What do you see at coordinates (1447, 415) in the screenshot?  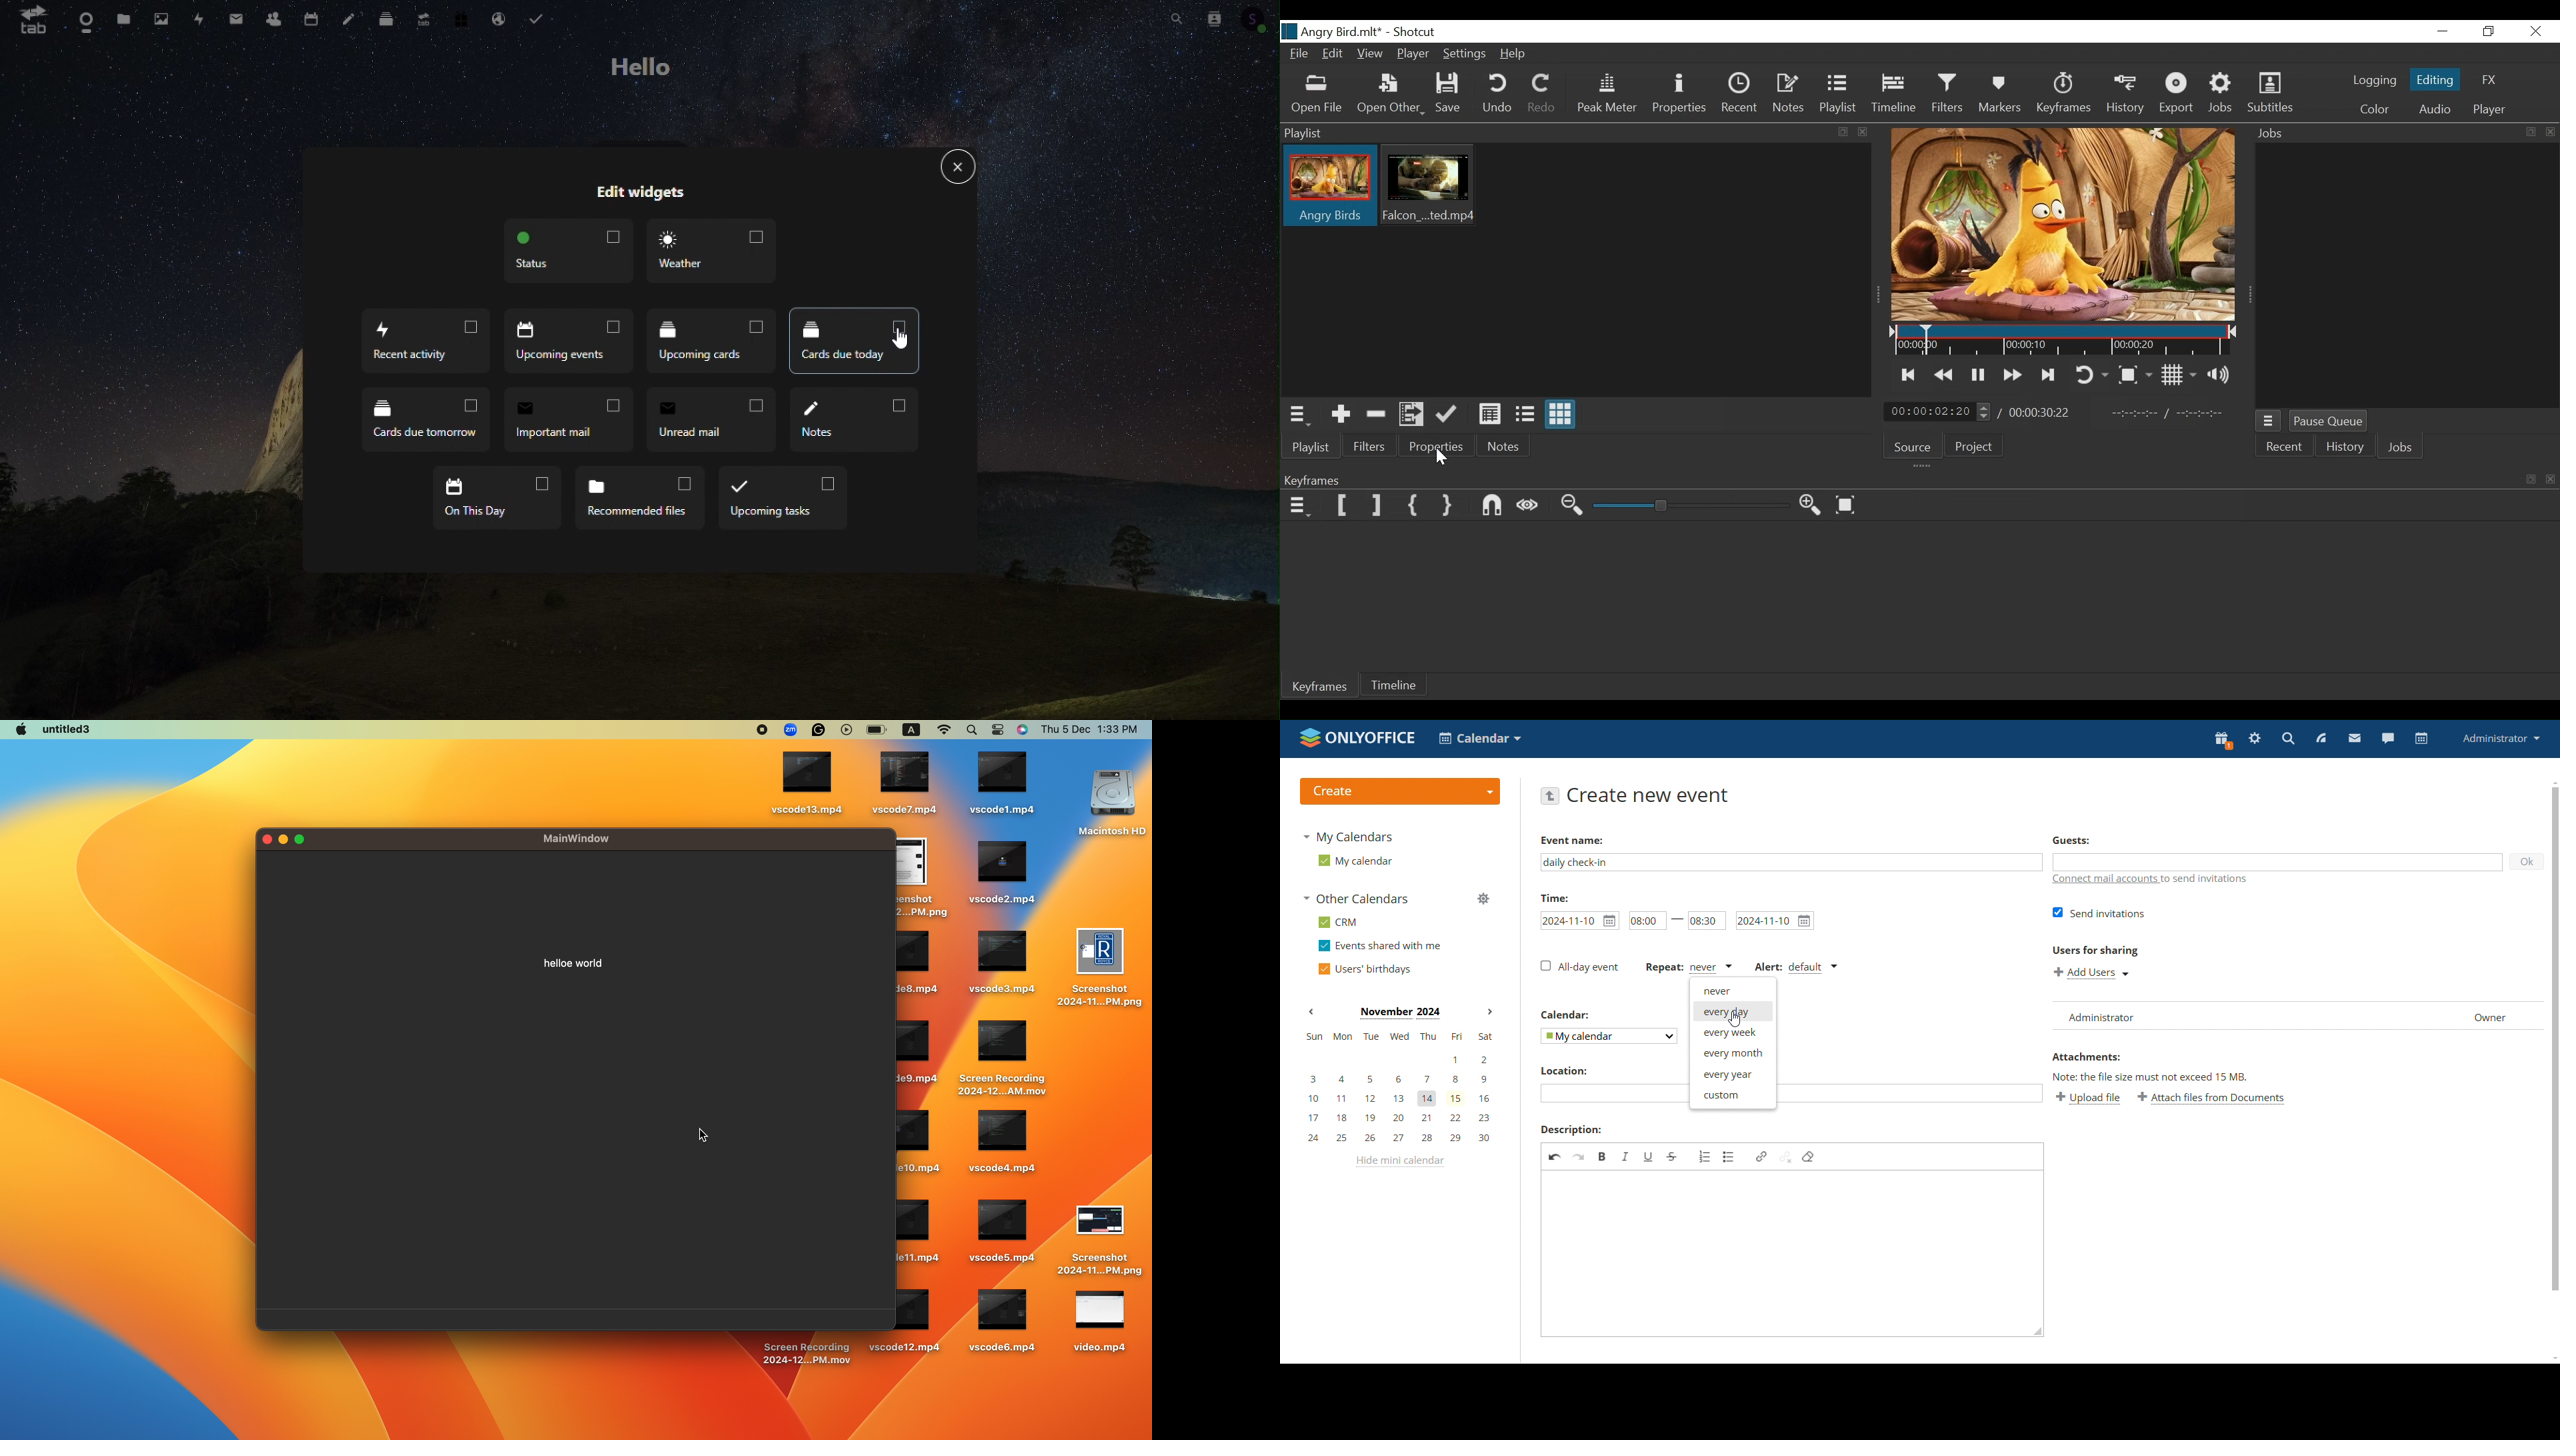 I see `Update` at bounding box center [1447, 415].